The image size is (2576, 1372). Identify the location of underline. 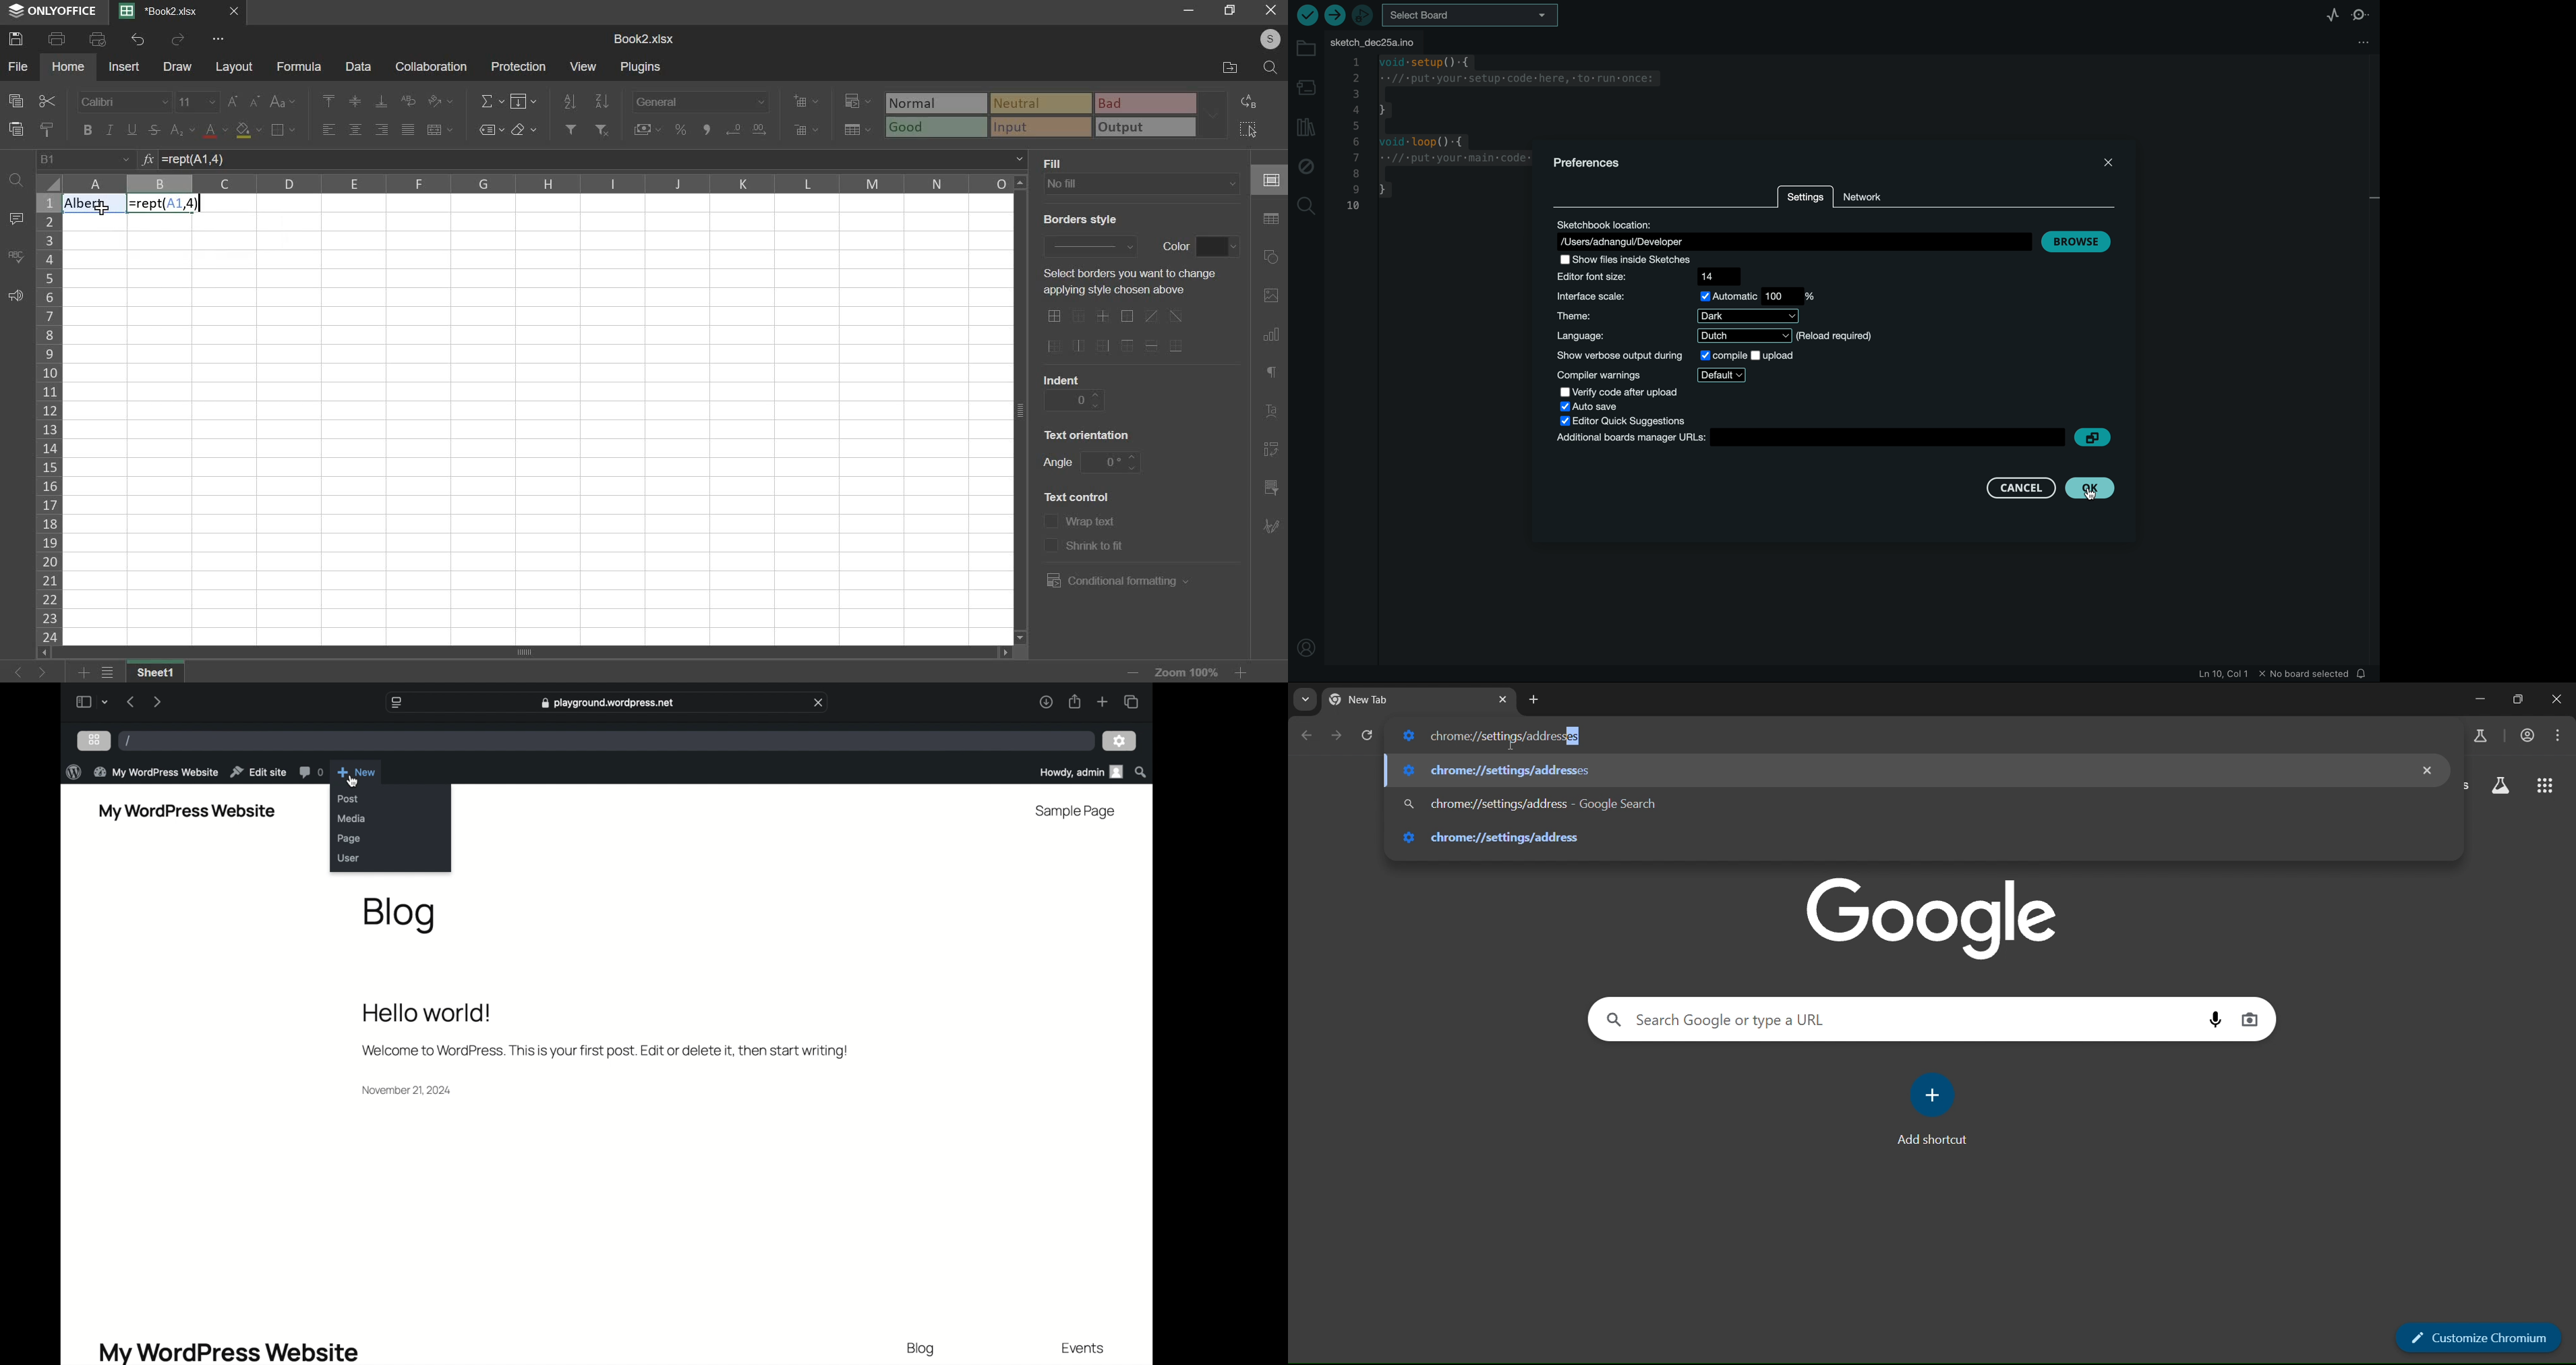
(132, 127).